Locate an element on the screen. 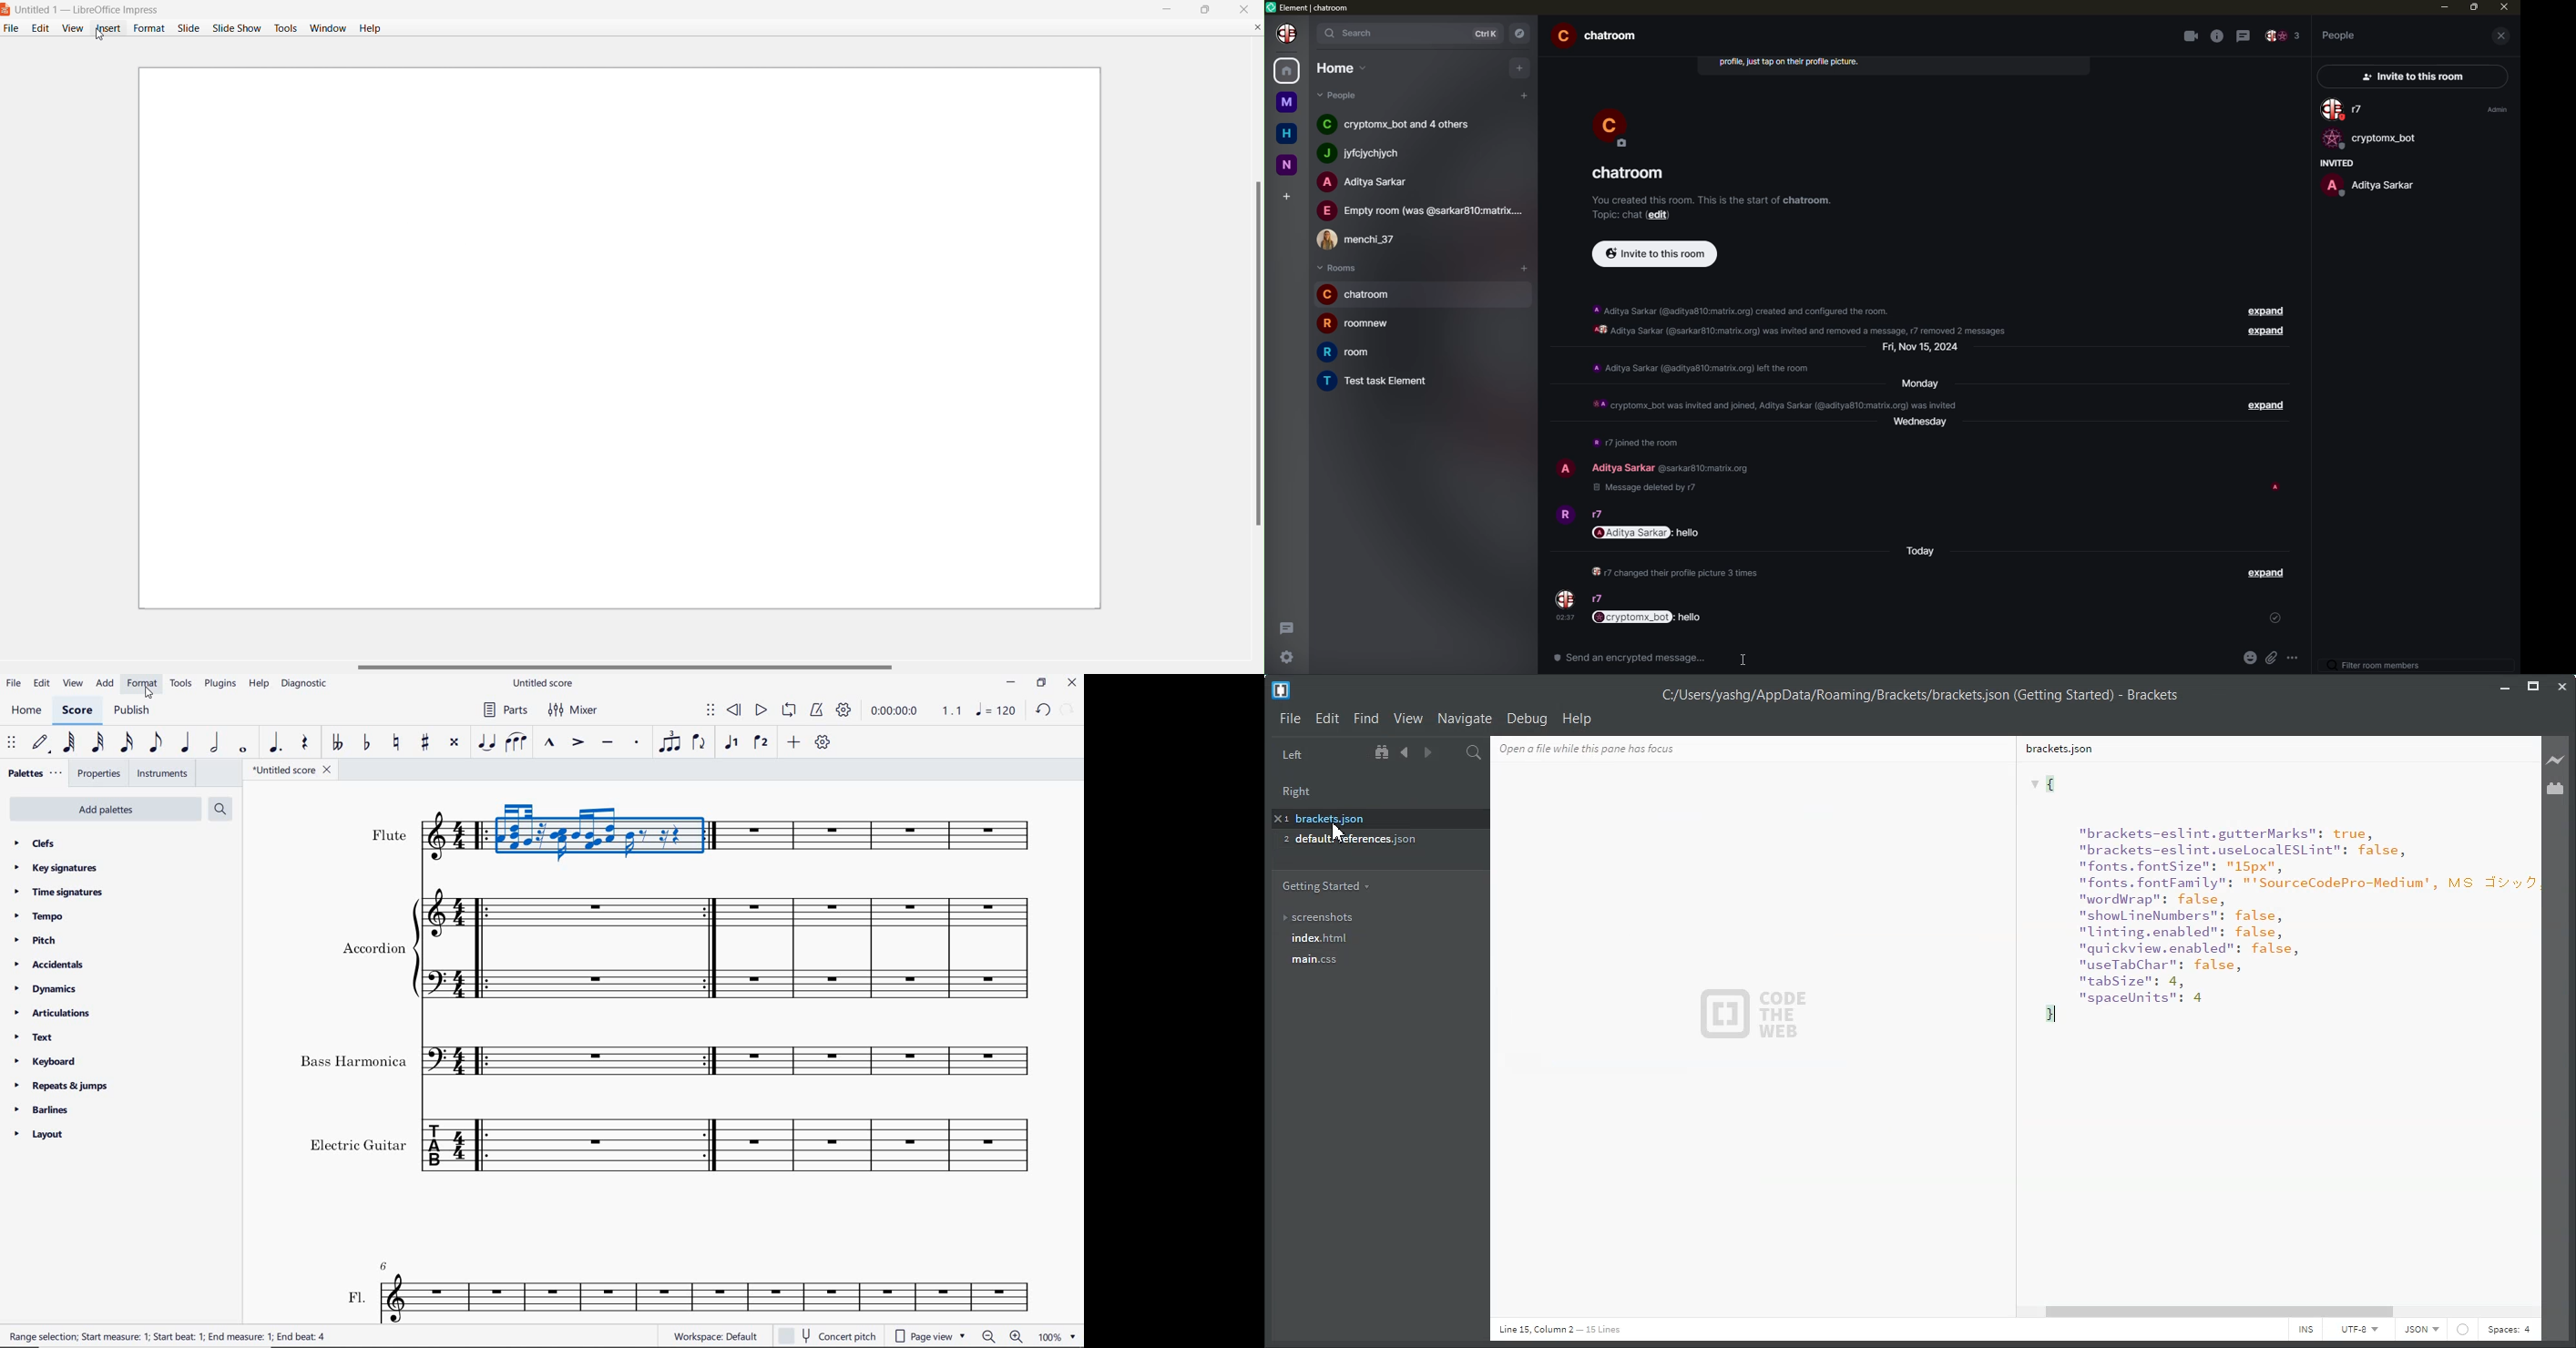 The height and width of the screenshot is (1372, 2576). profile, just tap on their profile picture. is located at coordinates (1790, 64).